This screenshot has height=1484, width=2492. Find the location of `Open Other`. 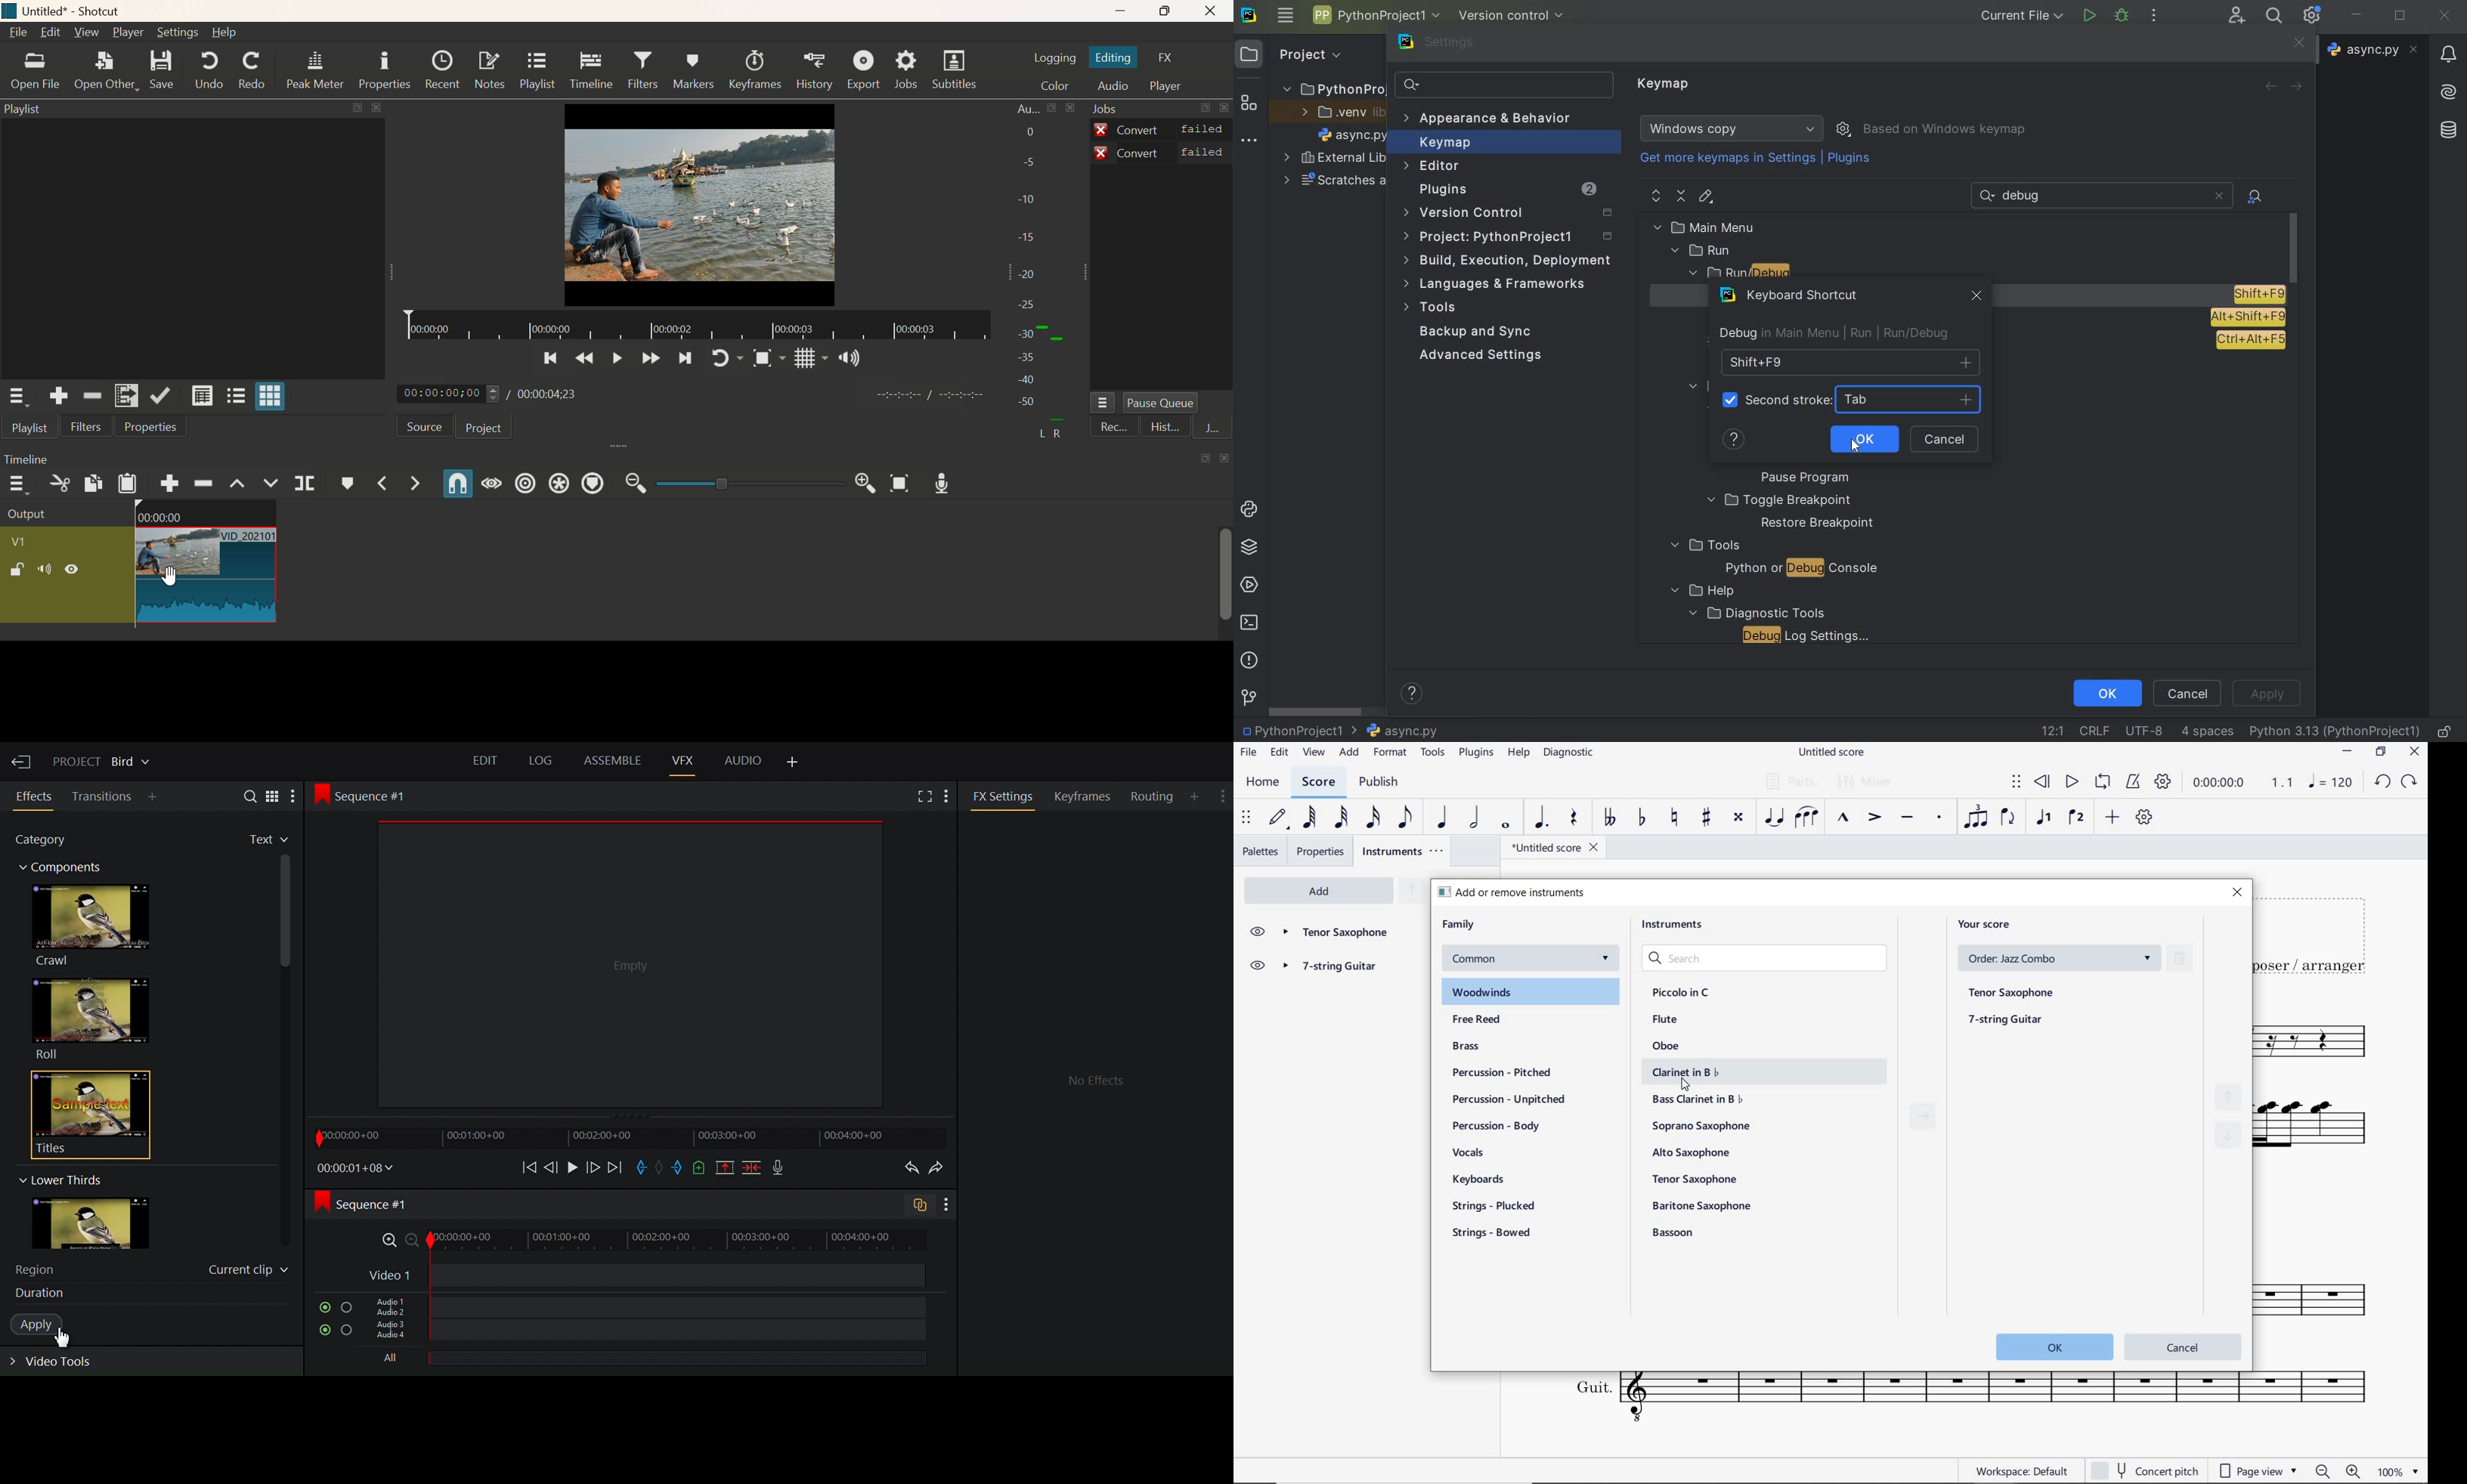

Open Other is located at coordinates (107, 73).